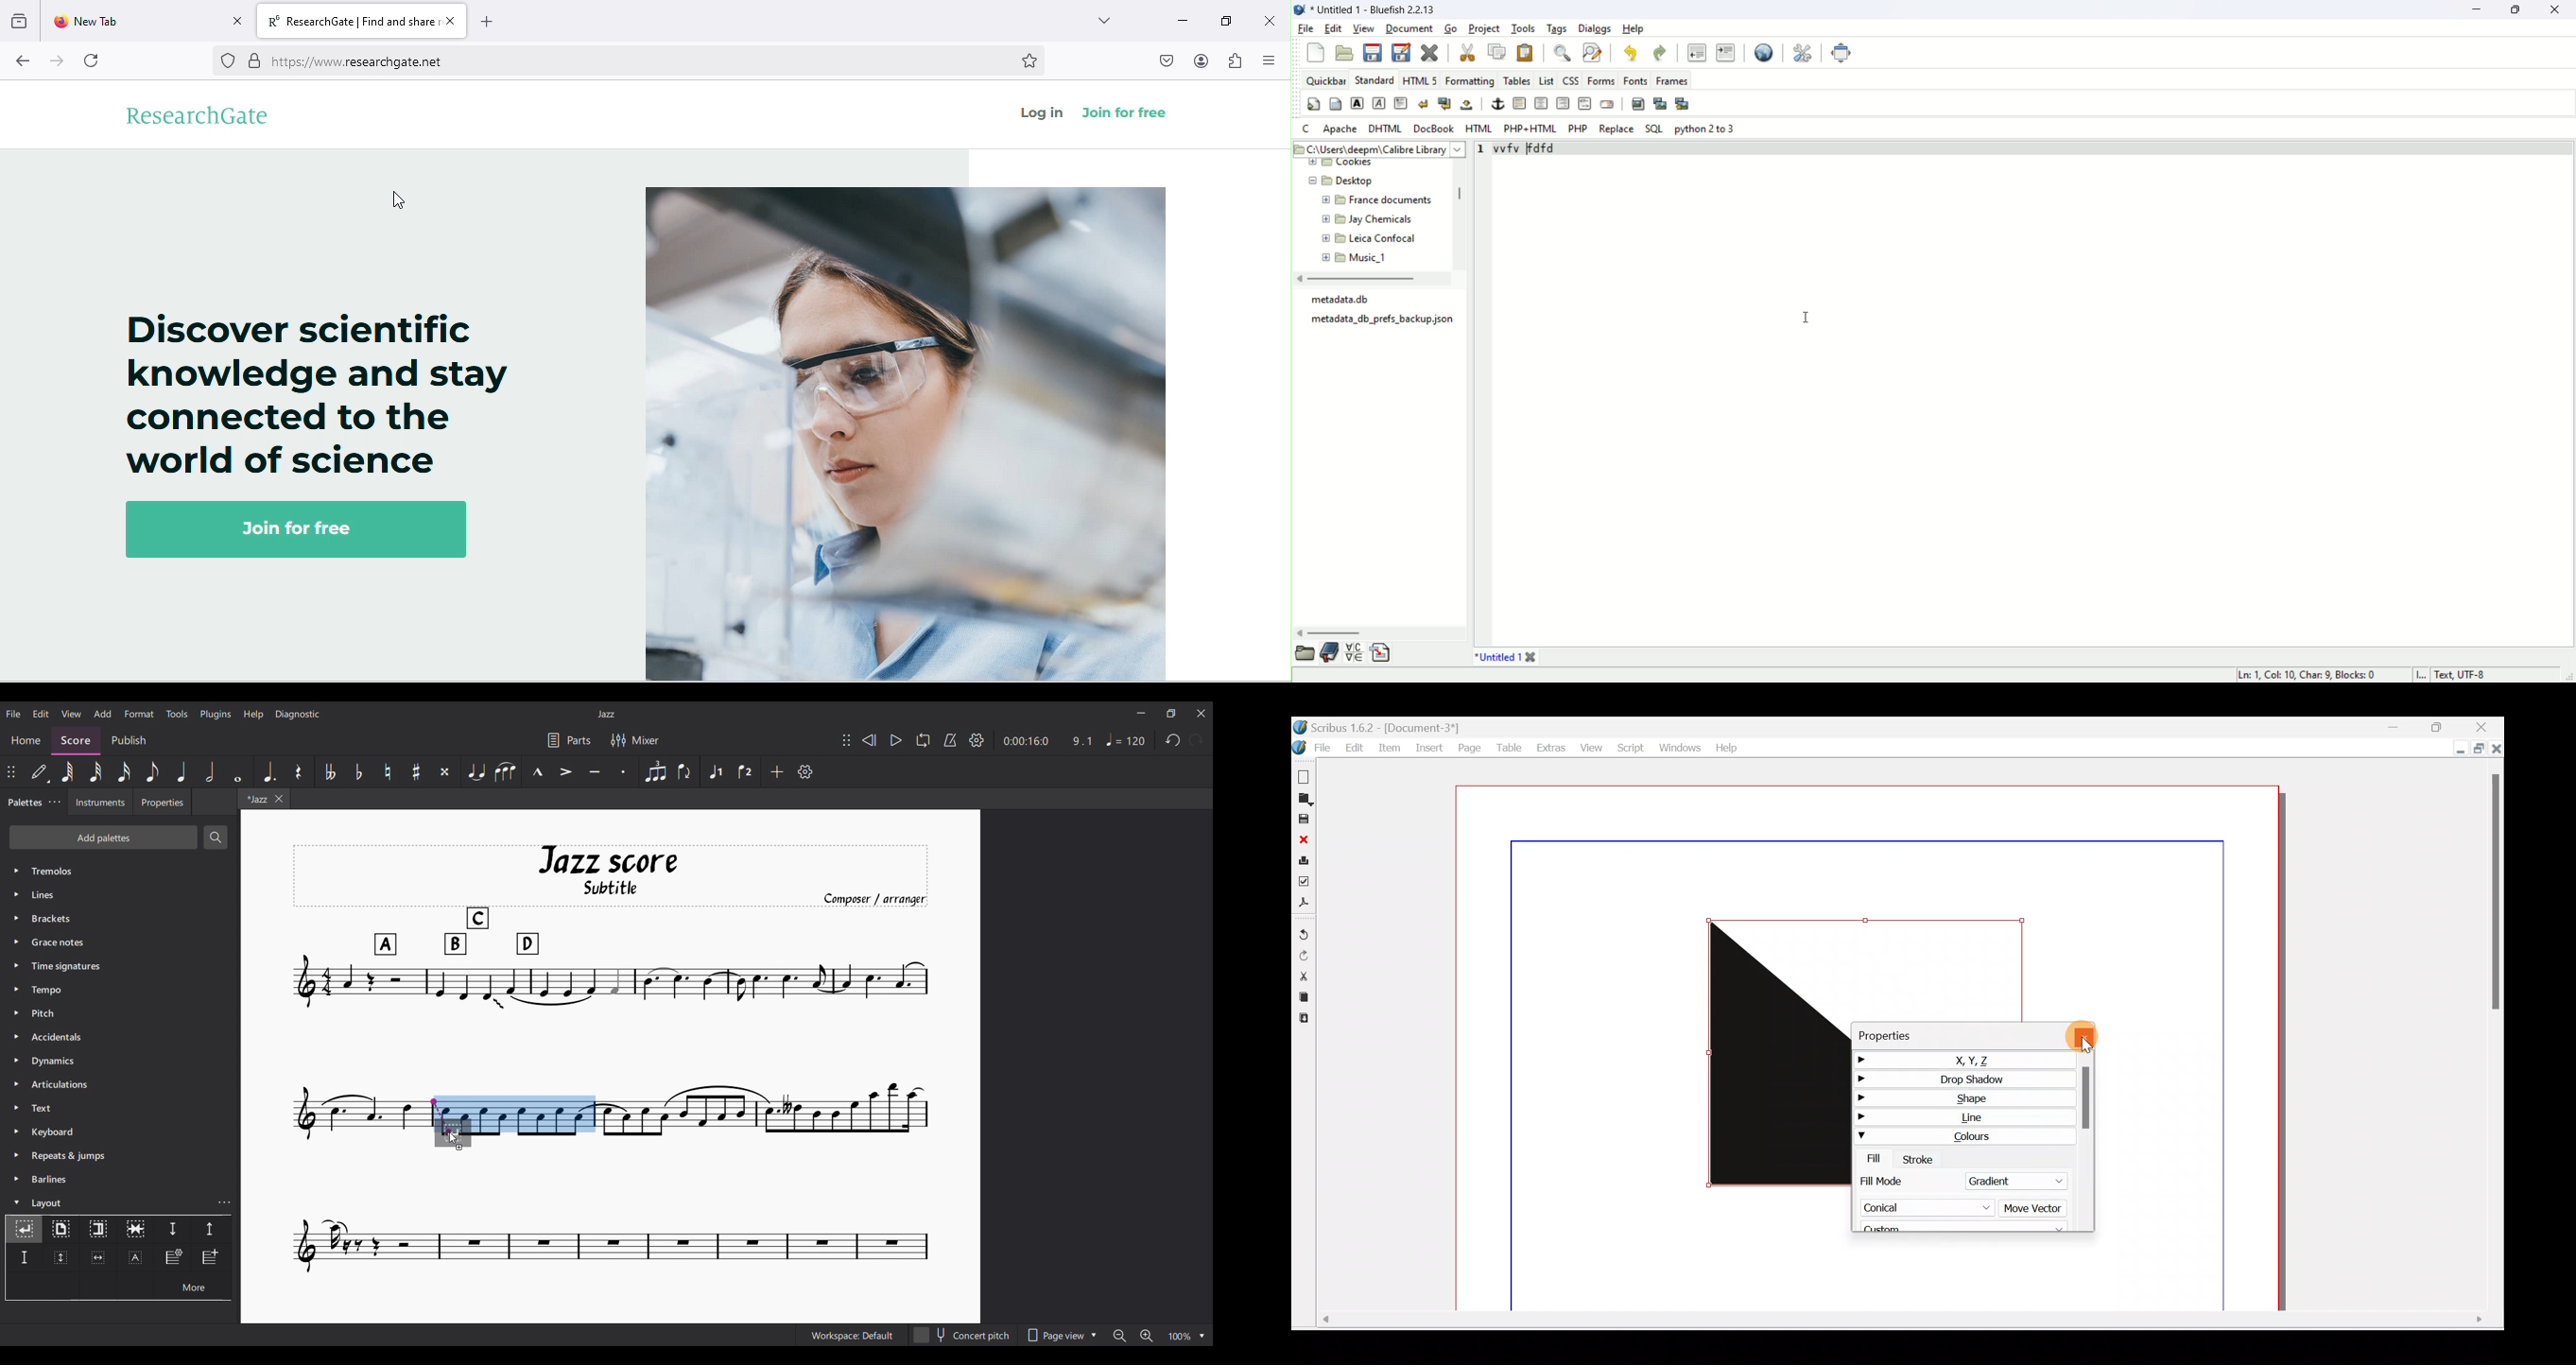 This screenshot has width=2576, height=1372. Describe the element at coordinates (162, 802) in the screenshot. I see `Properties` at that location.